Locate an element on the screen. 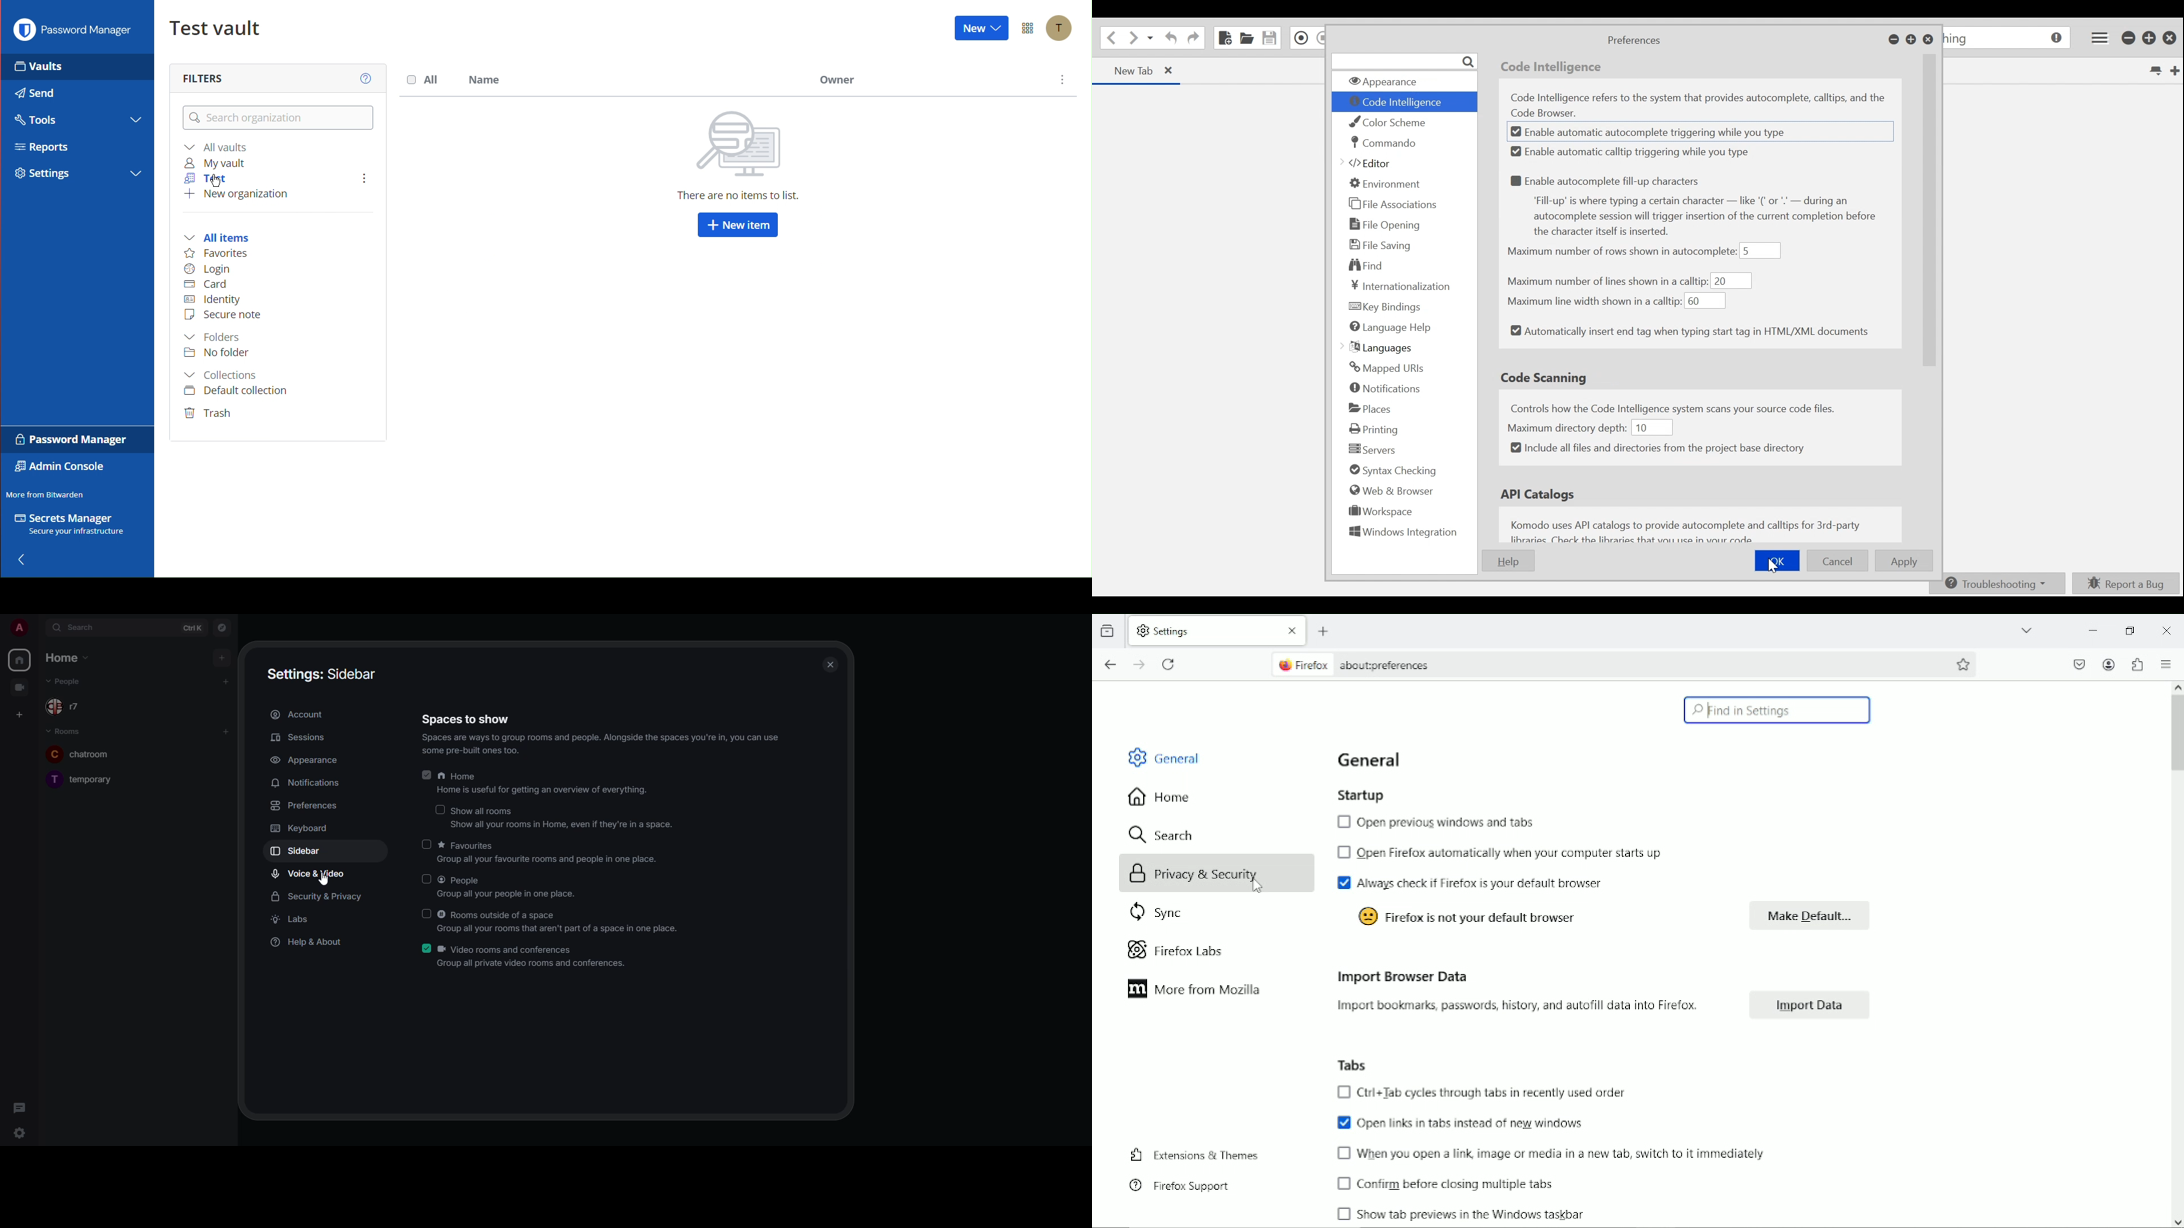  import data is located at coordinates (1815, 1002).